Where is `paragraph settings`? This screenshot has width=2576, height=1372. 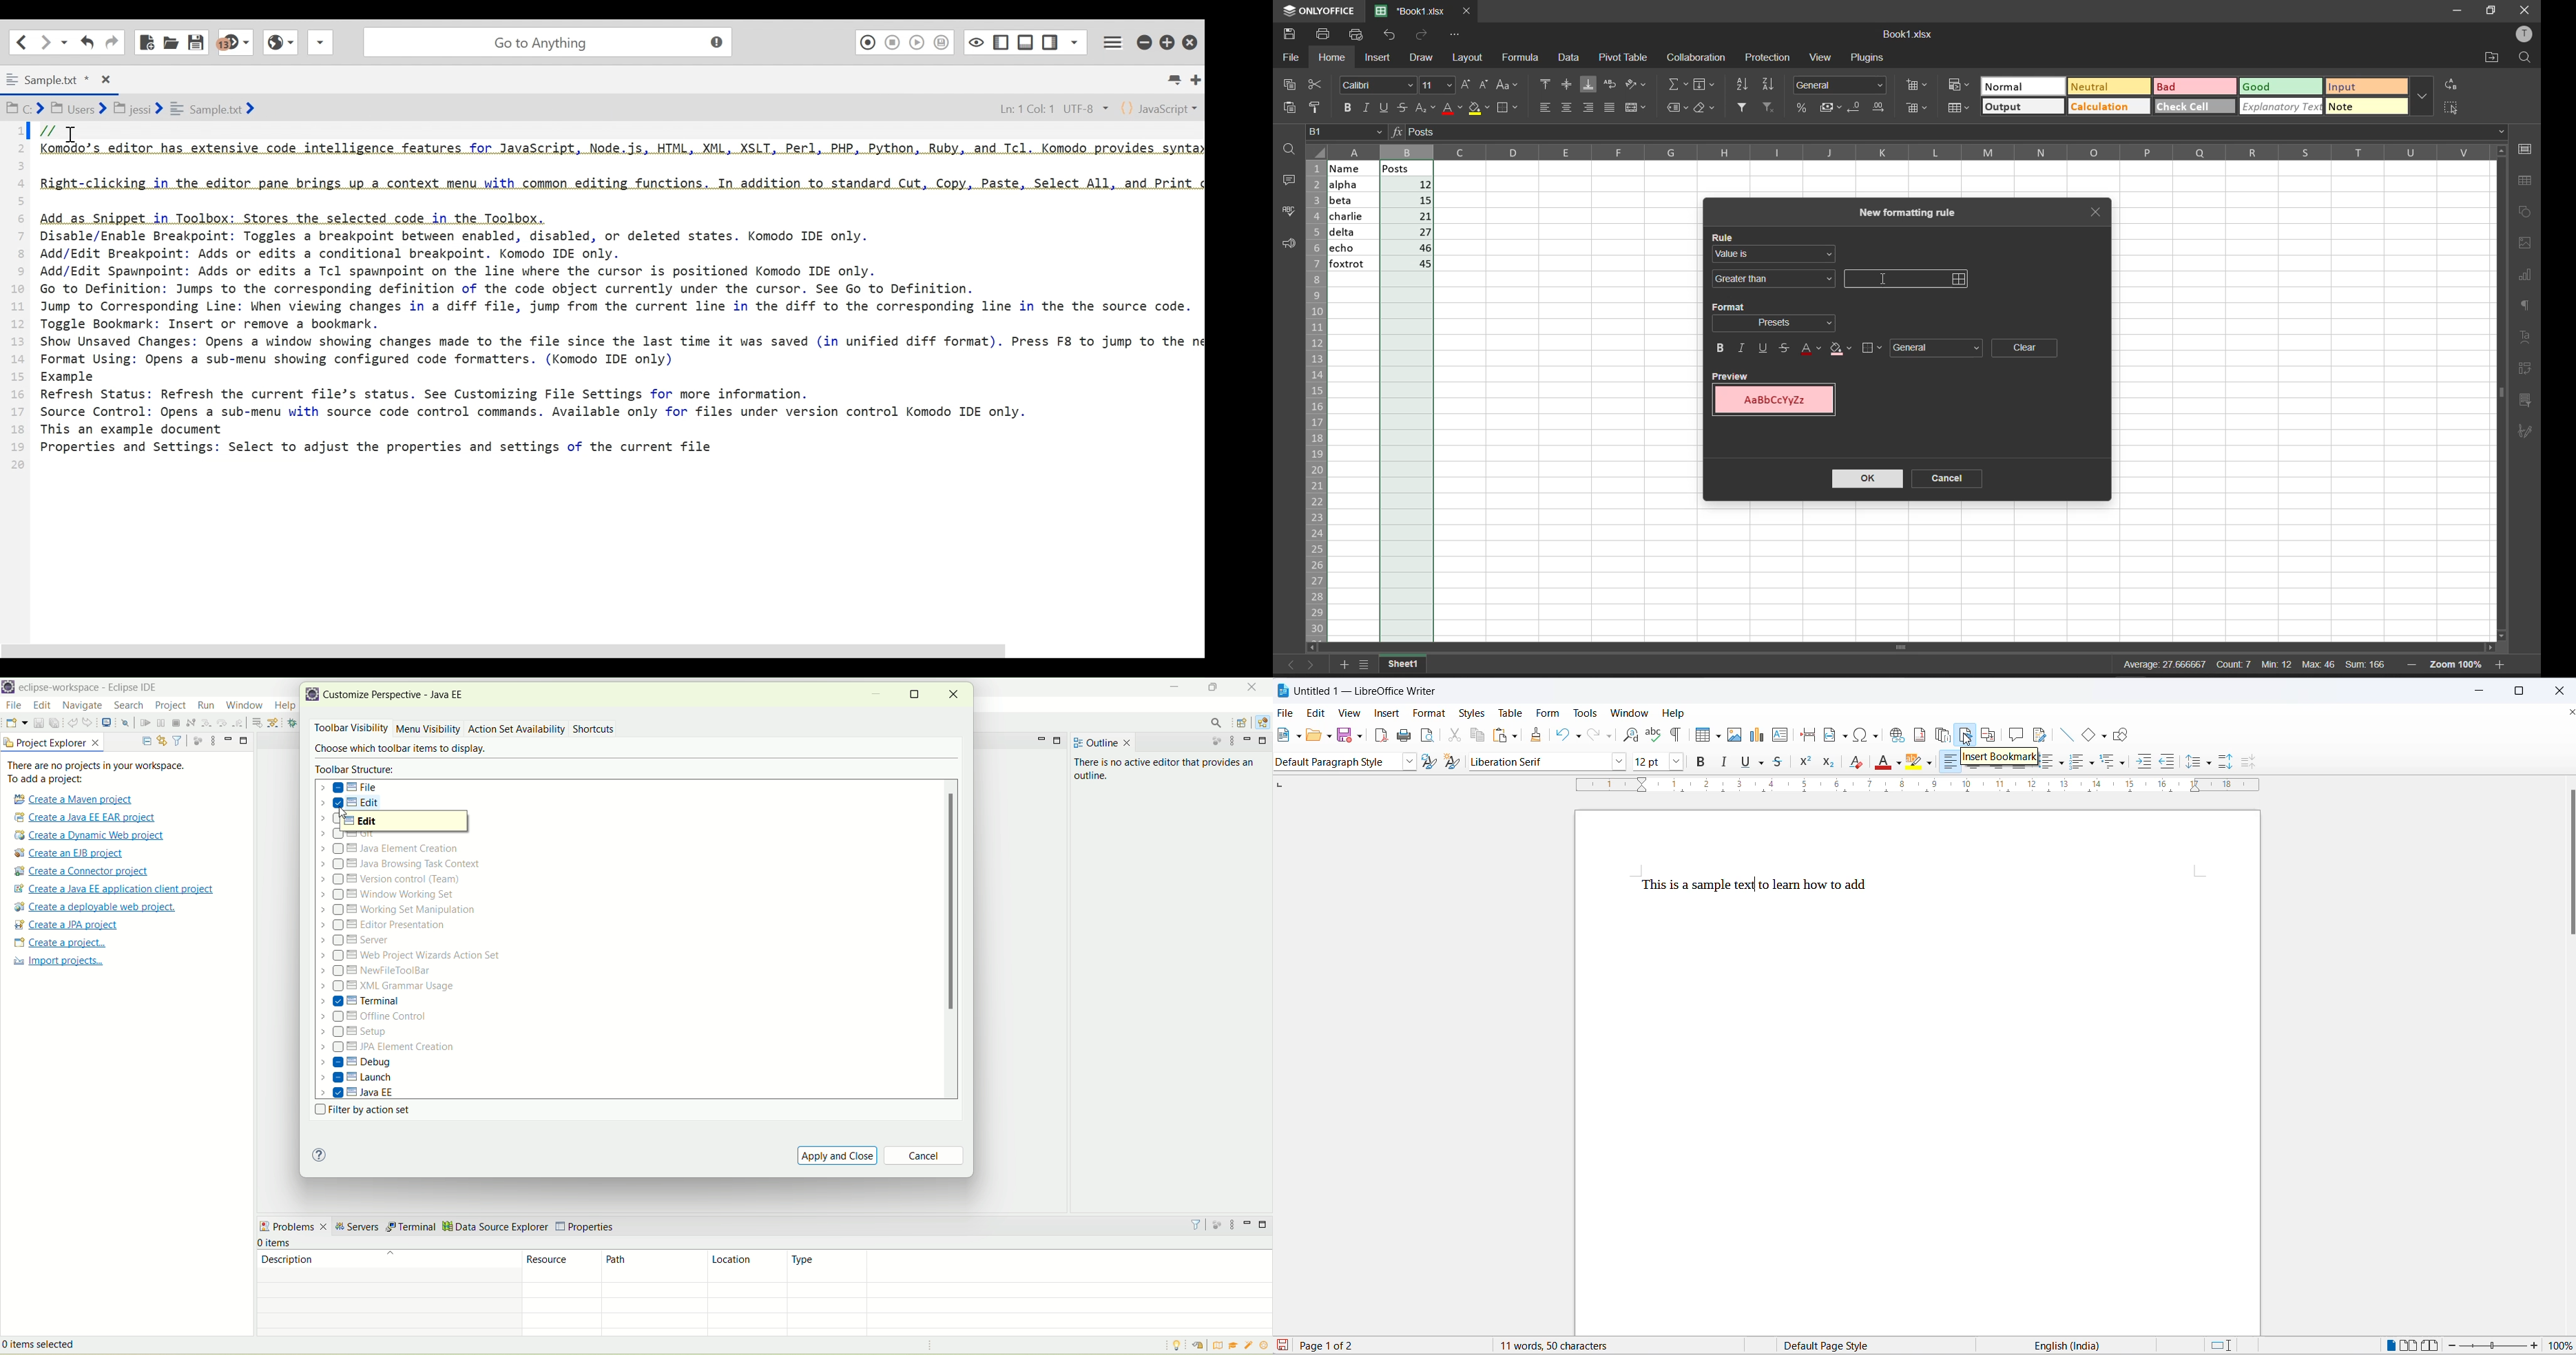 paragraph settings is located at coordinates (2529, 304).